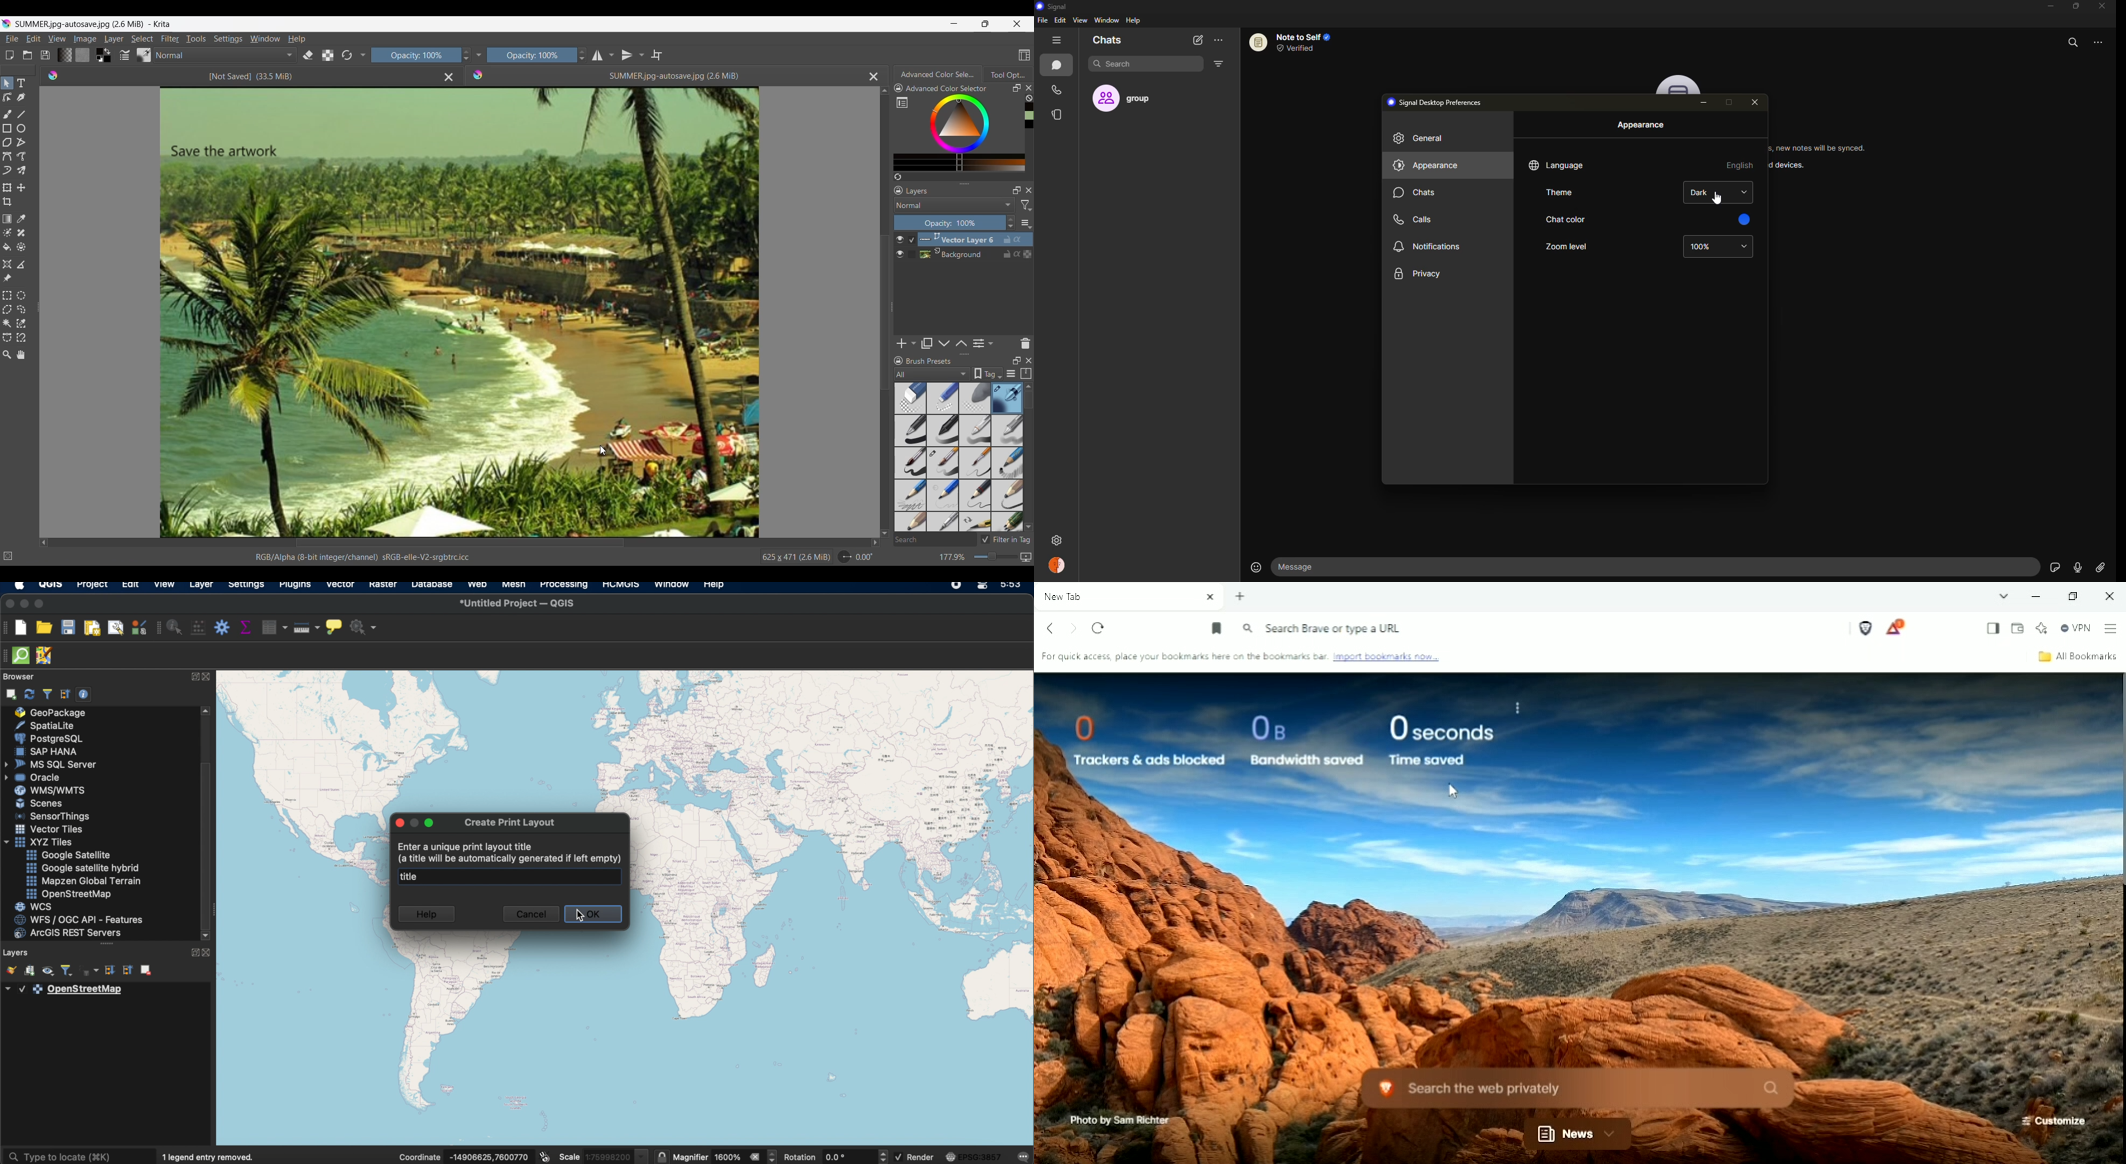 The image size is (2128, 1176). What do you see at coordinates (1108, 540) in the screenshot?
I see `settings` at bounding box center [1108, 540].